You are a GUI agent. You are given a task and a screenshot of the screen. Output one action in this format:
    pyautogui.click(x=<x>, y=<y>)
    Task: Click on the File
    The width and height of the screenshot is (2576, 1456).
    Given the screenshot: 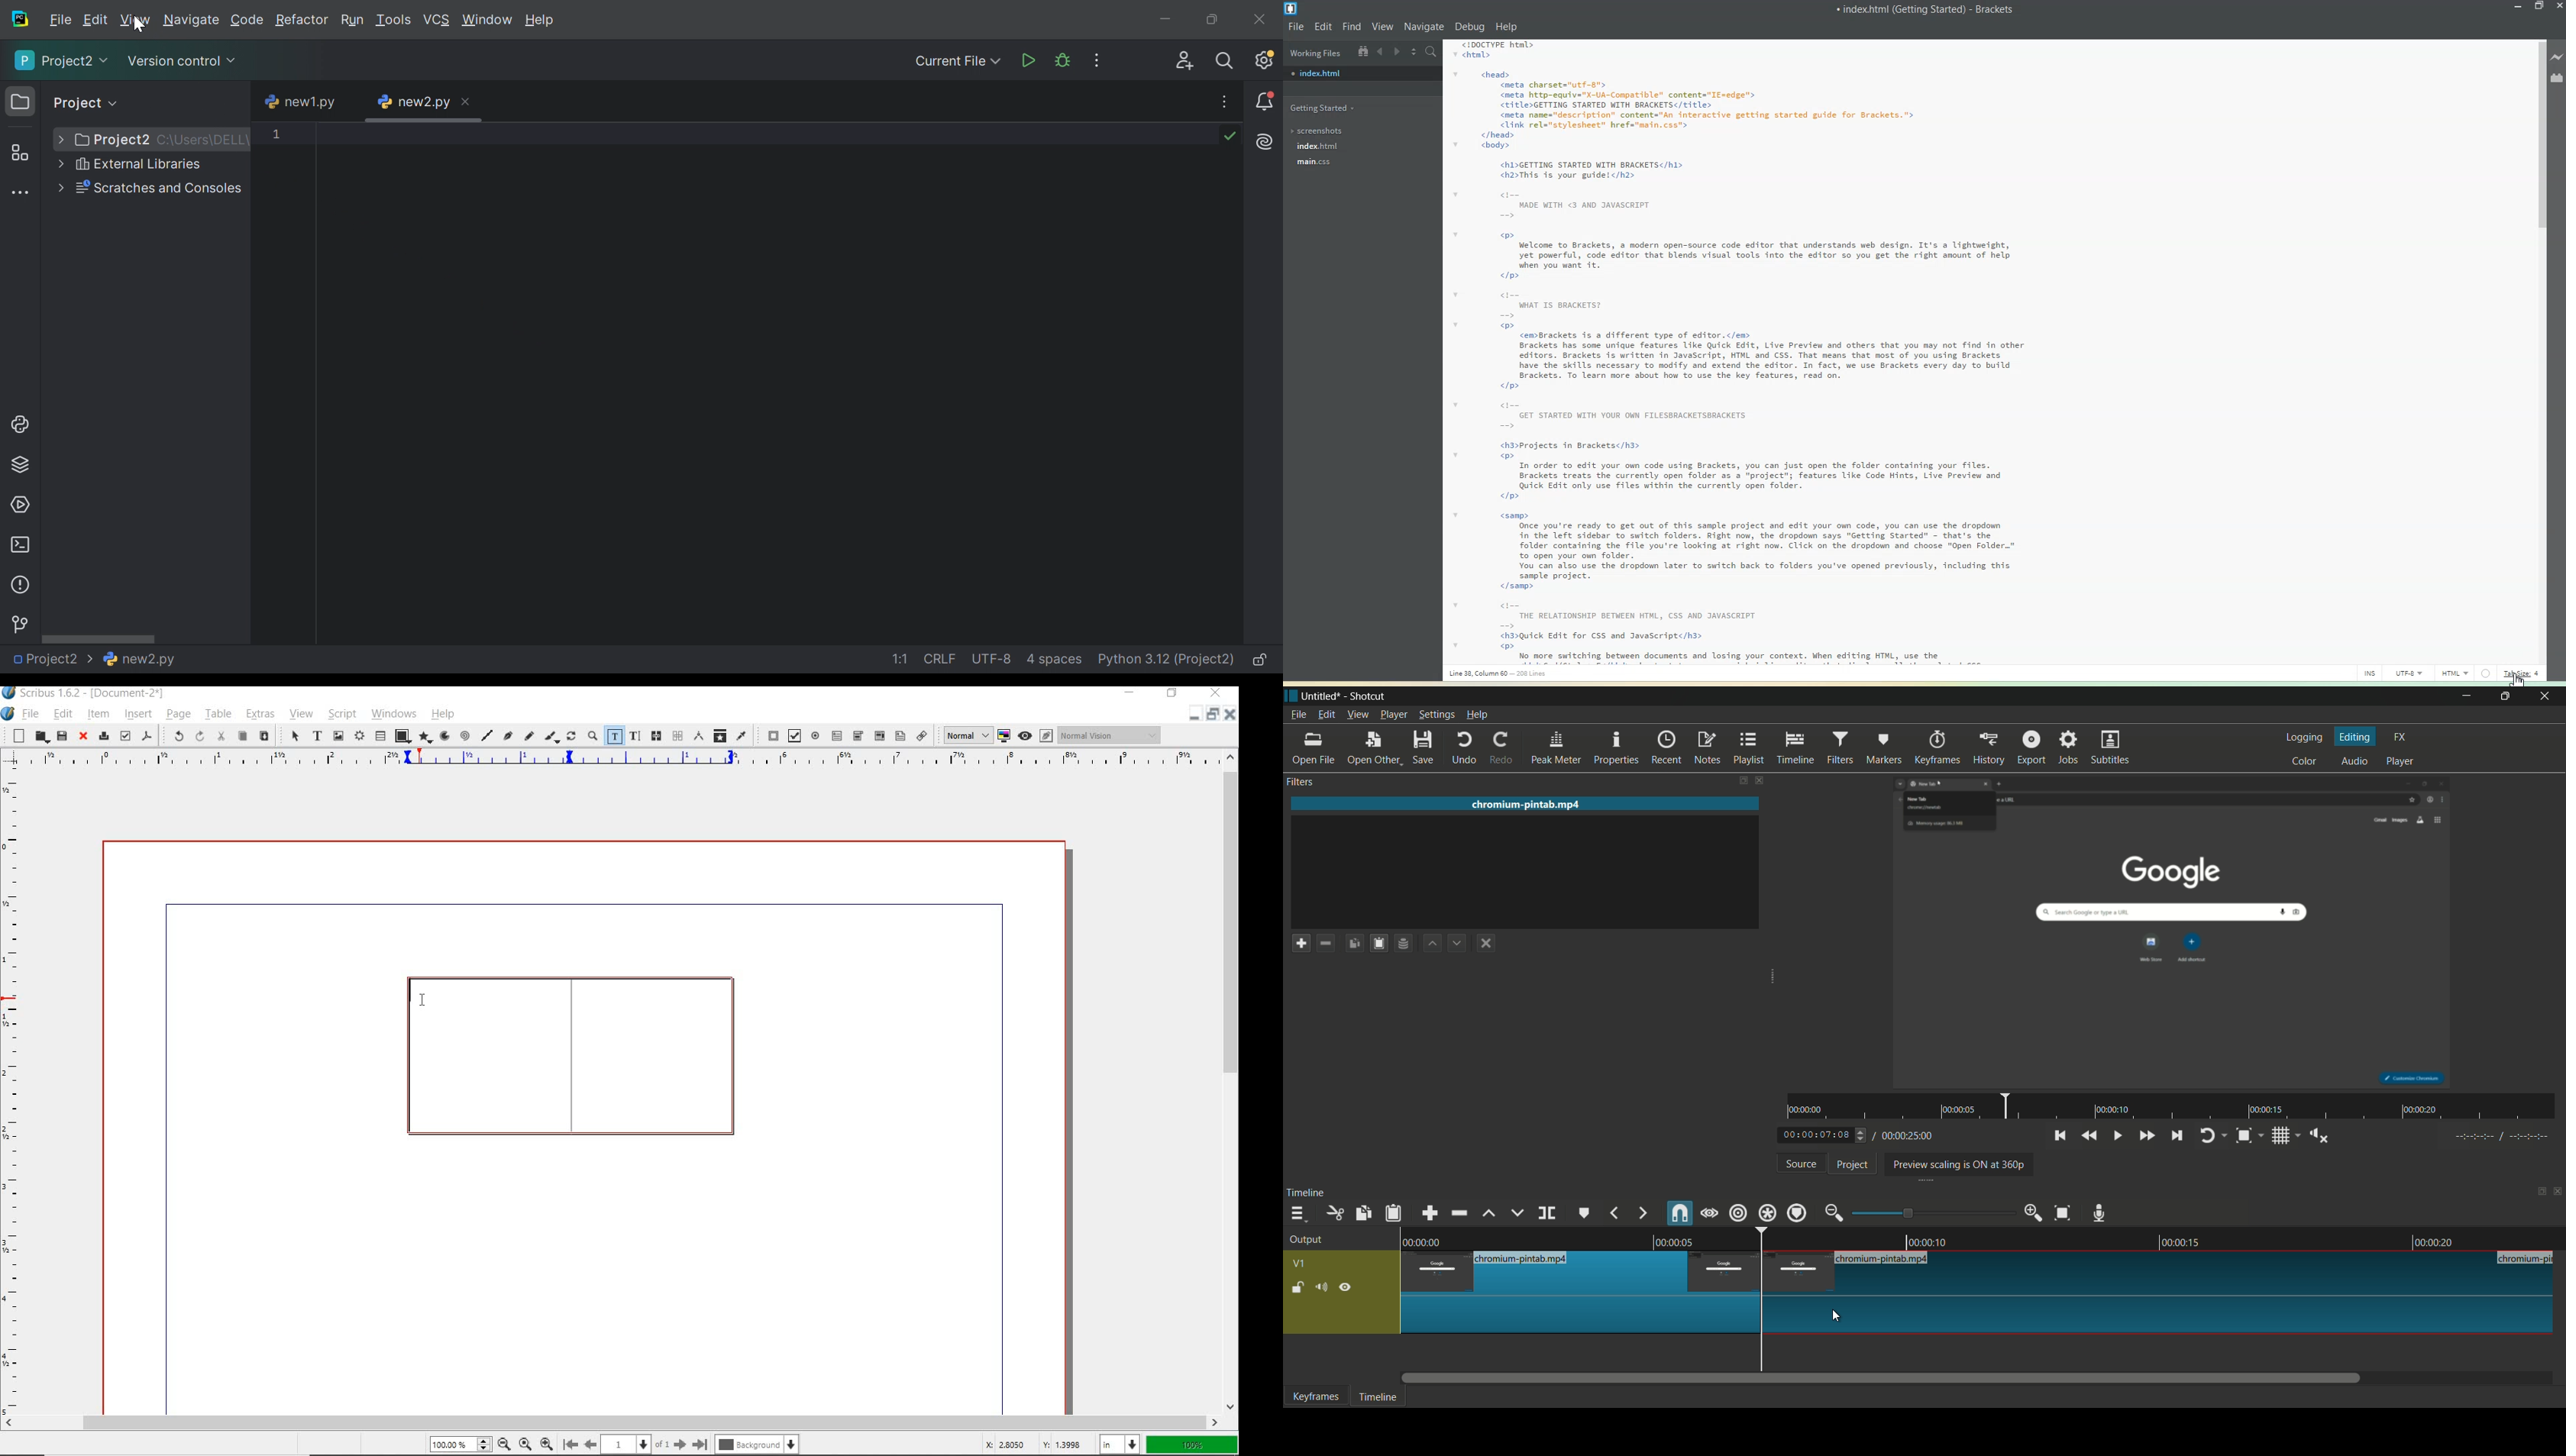 What is the action you would take?
    pyautogui.click(x=60, y=21)
    